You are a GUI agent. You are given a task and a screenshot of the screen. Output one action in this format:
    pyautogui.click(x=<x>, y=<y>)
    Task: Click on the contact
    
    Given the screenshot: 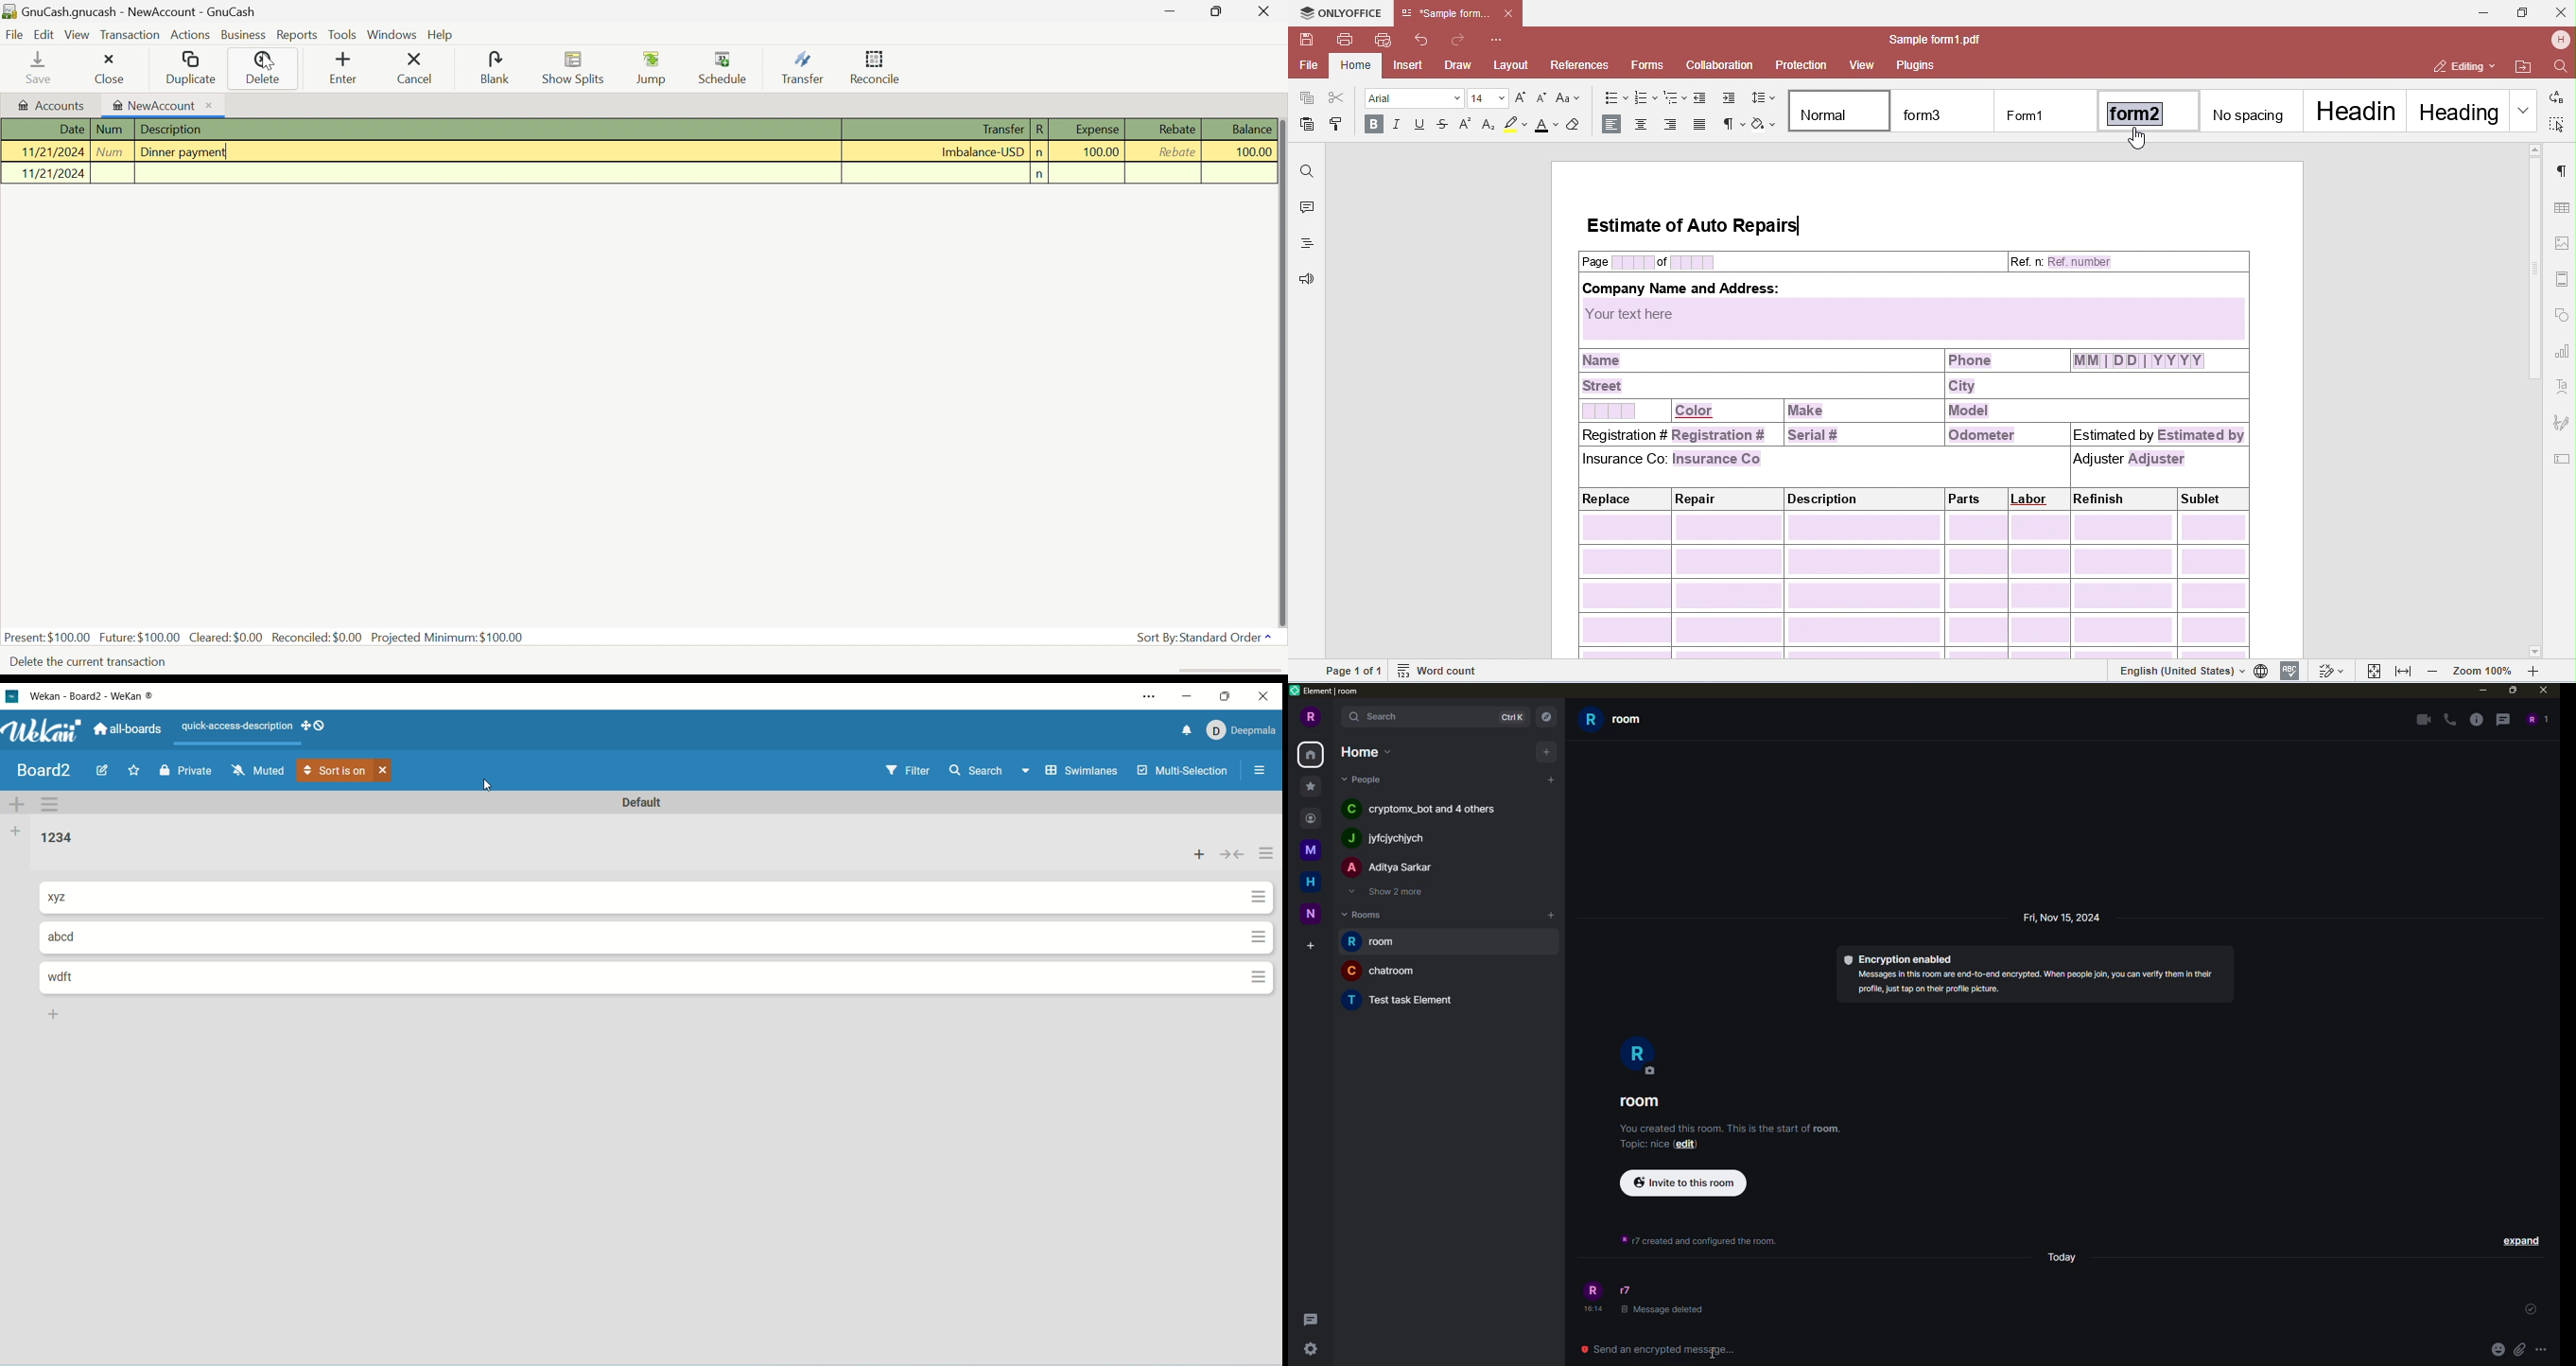 What is the action you would take?
    pyautogui.click(x=1314, y=817)
    